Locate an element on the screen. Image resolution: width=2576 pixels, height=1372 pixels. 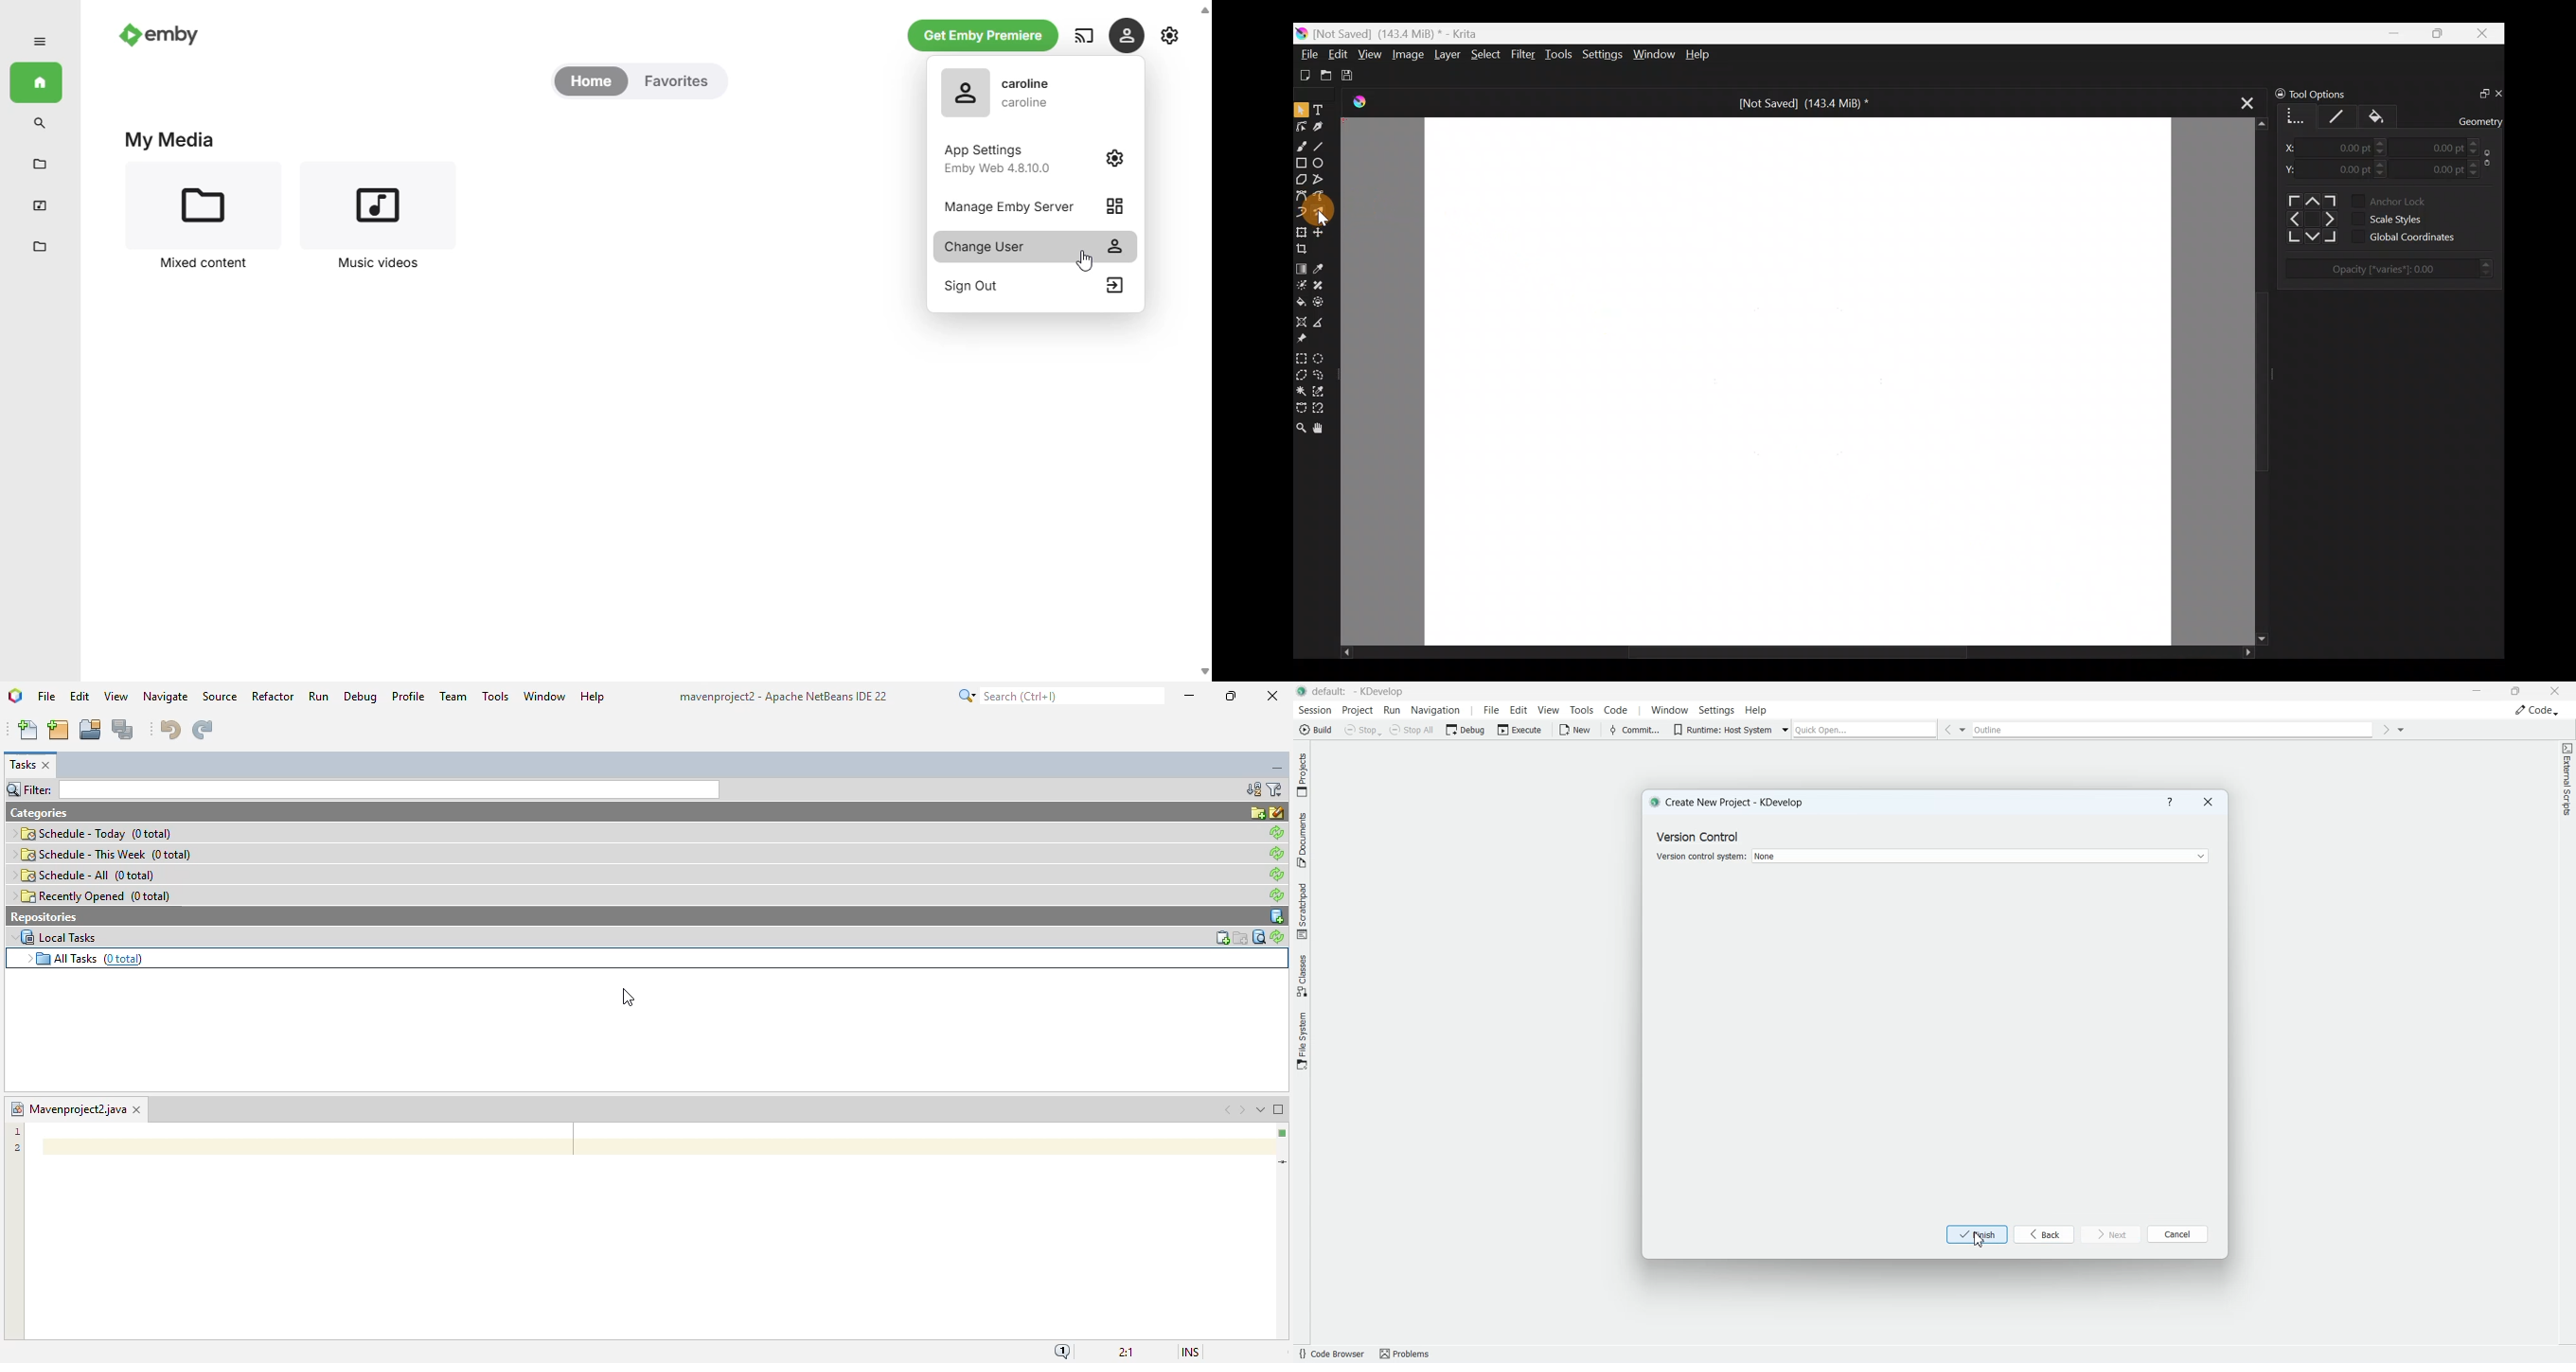
Contiguous selection tool is located at coordinates (1301, 389).